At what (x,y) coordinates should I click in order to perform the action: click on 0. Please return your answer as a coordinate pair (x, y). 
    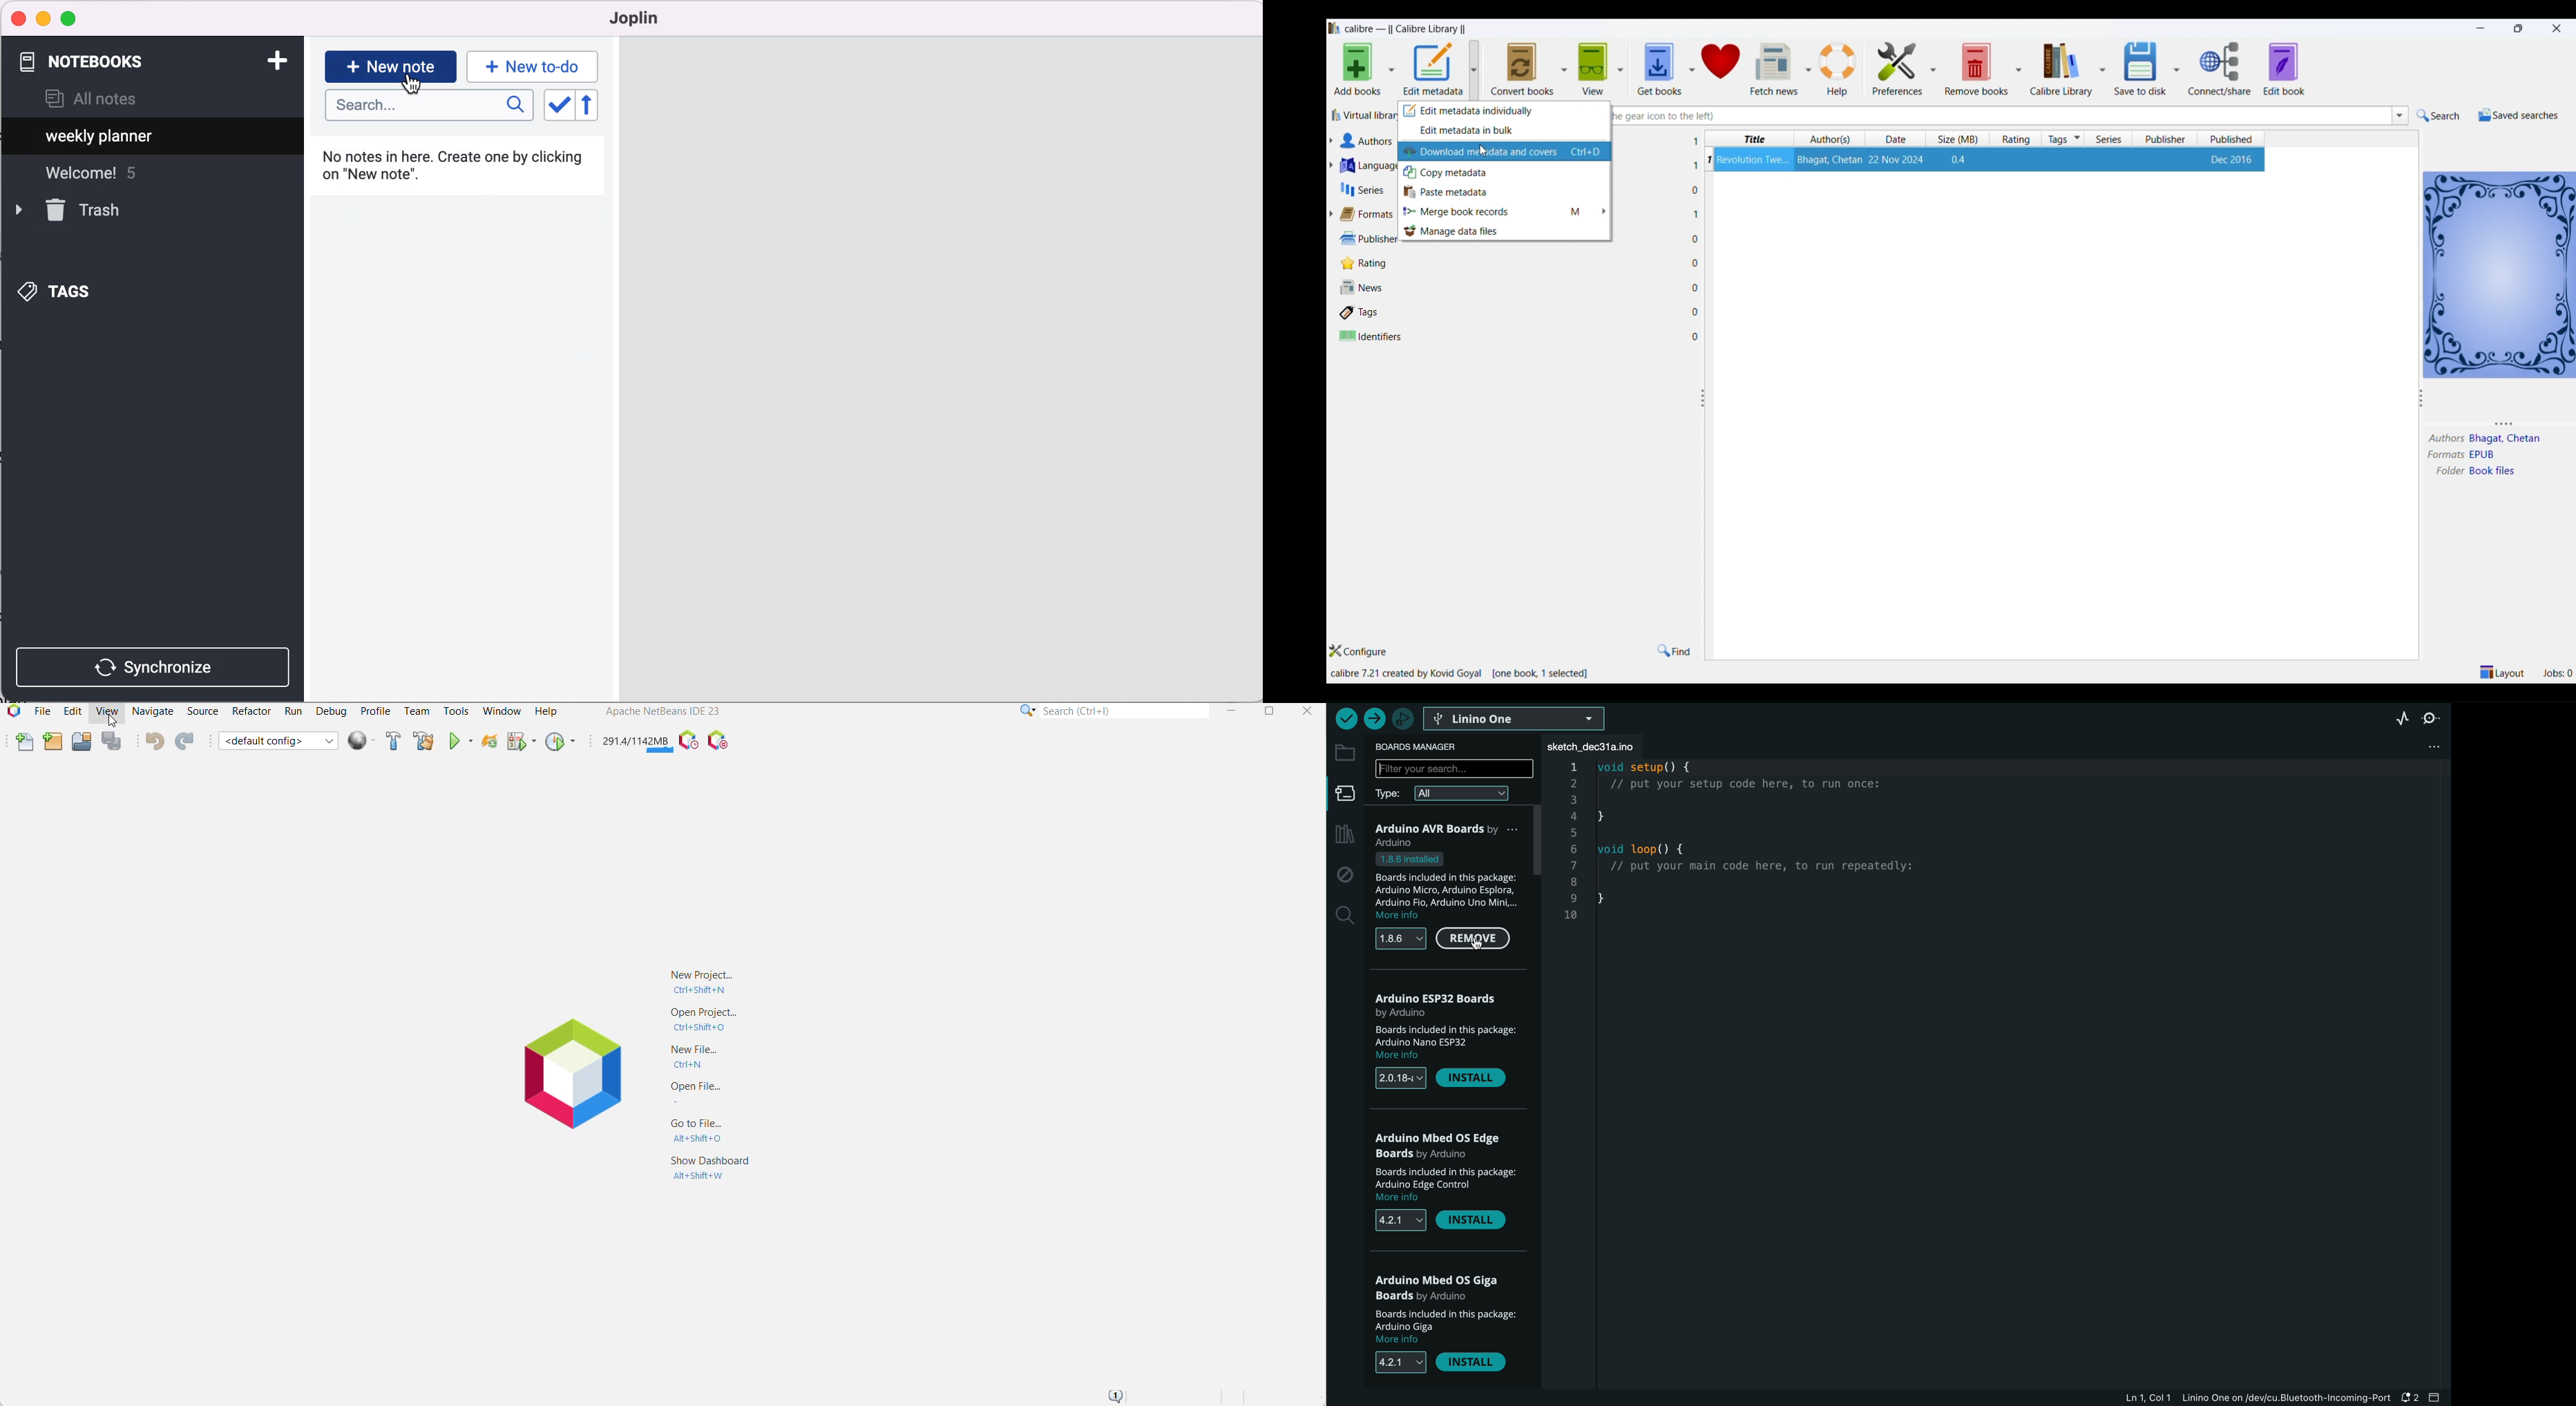
    Looking at the image, I should click on (1696, 240).